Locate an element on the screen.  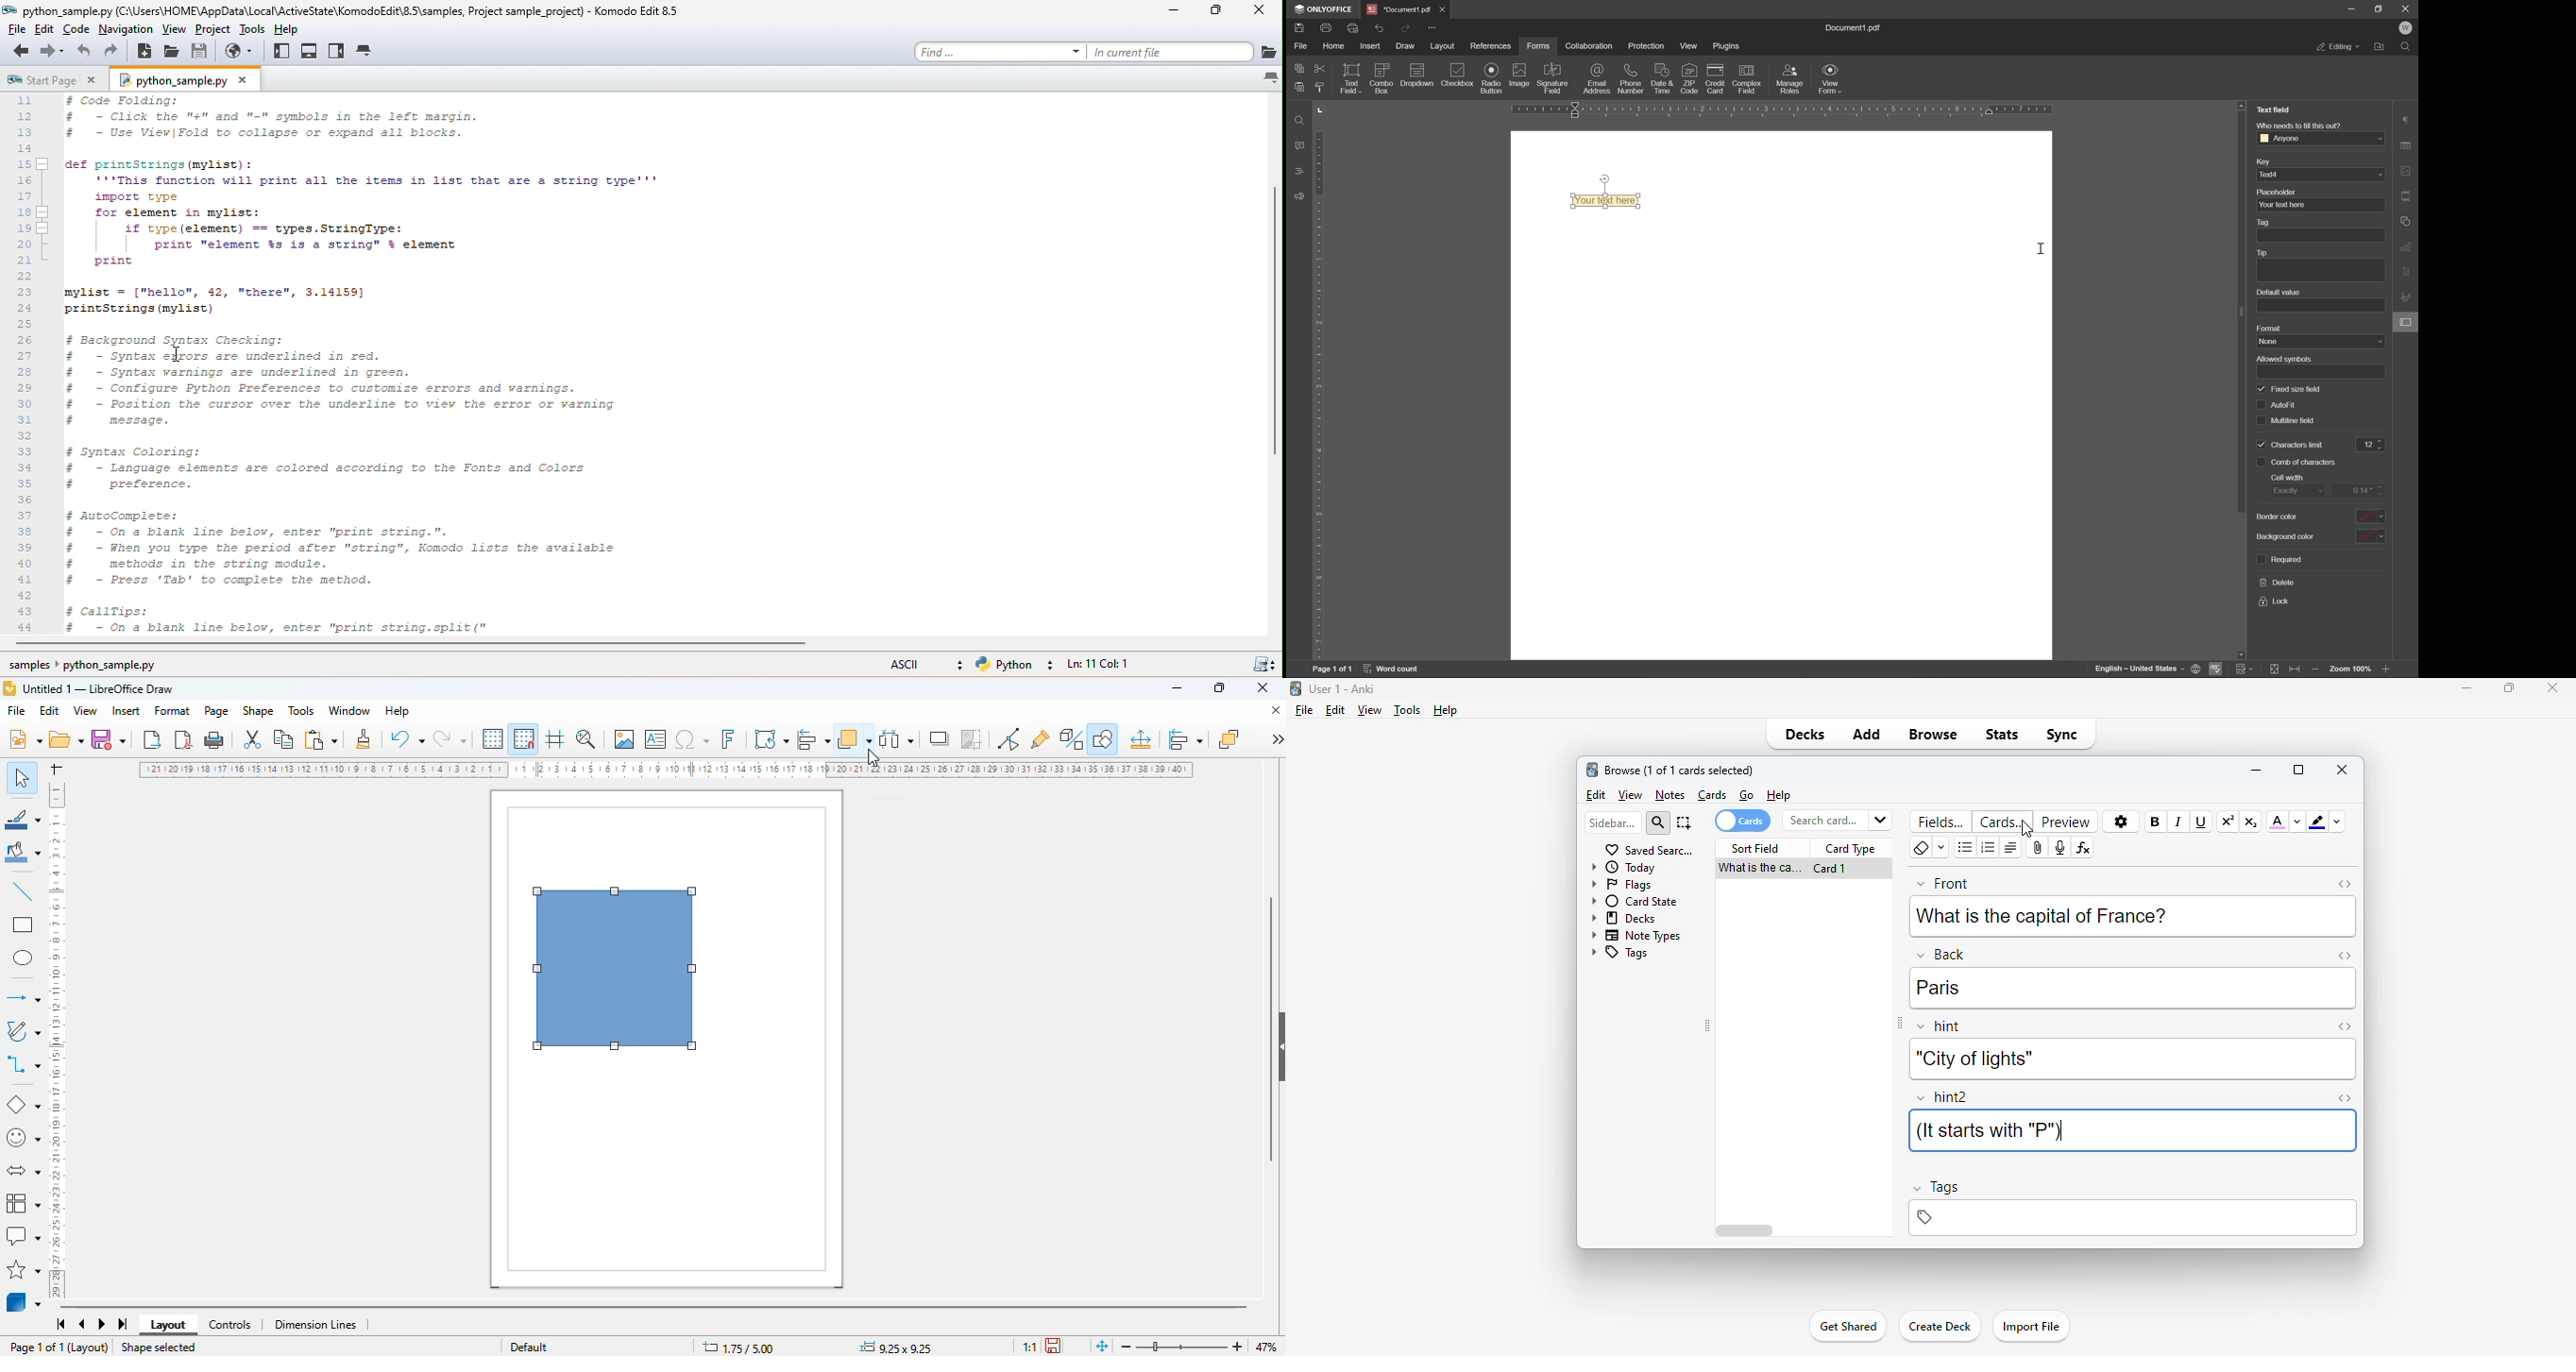
maximize is located at coordinates (2509, 686).